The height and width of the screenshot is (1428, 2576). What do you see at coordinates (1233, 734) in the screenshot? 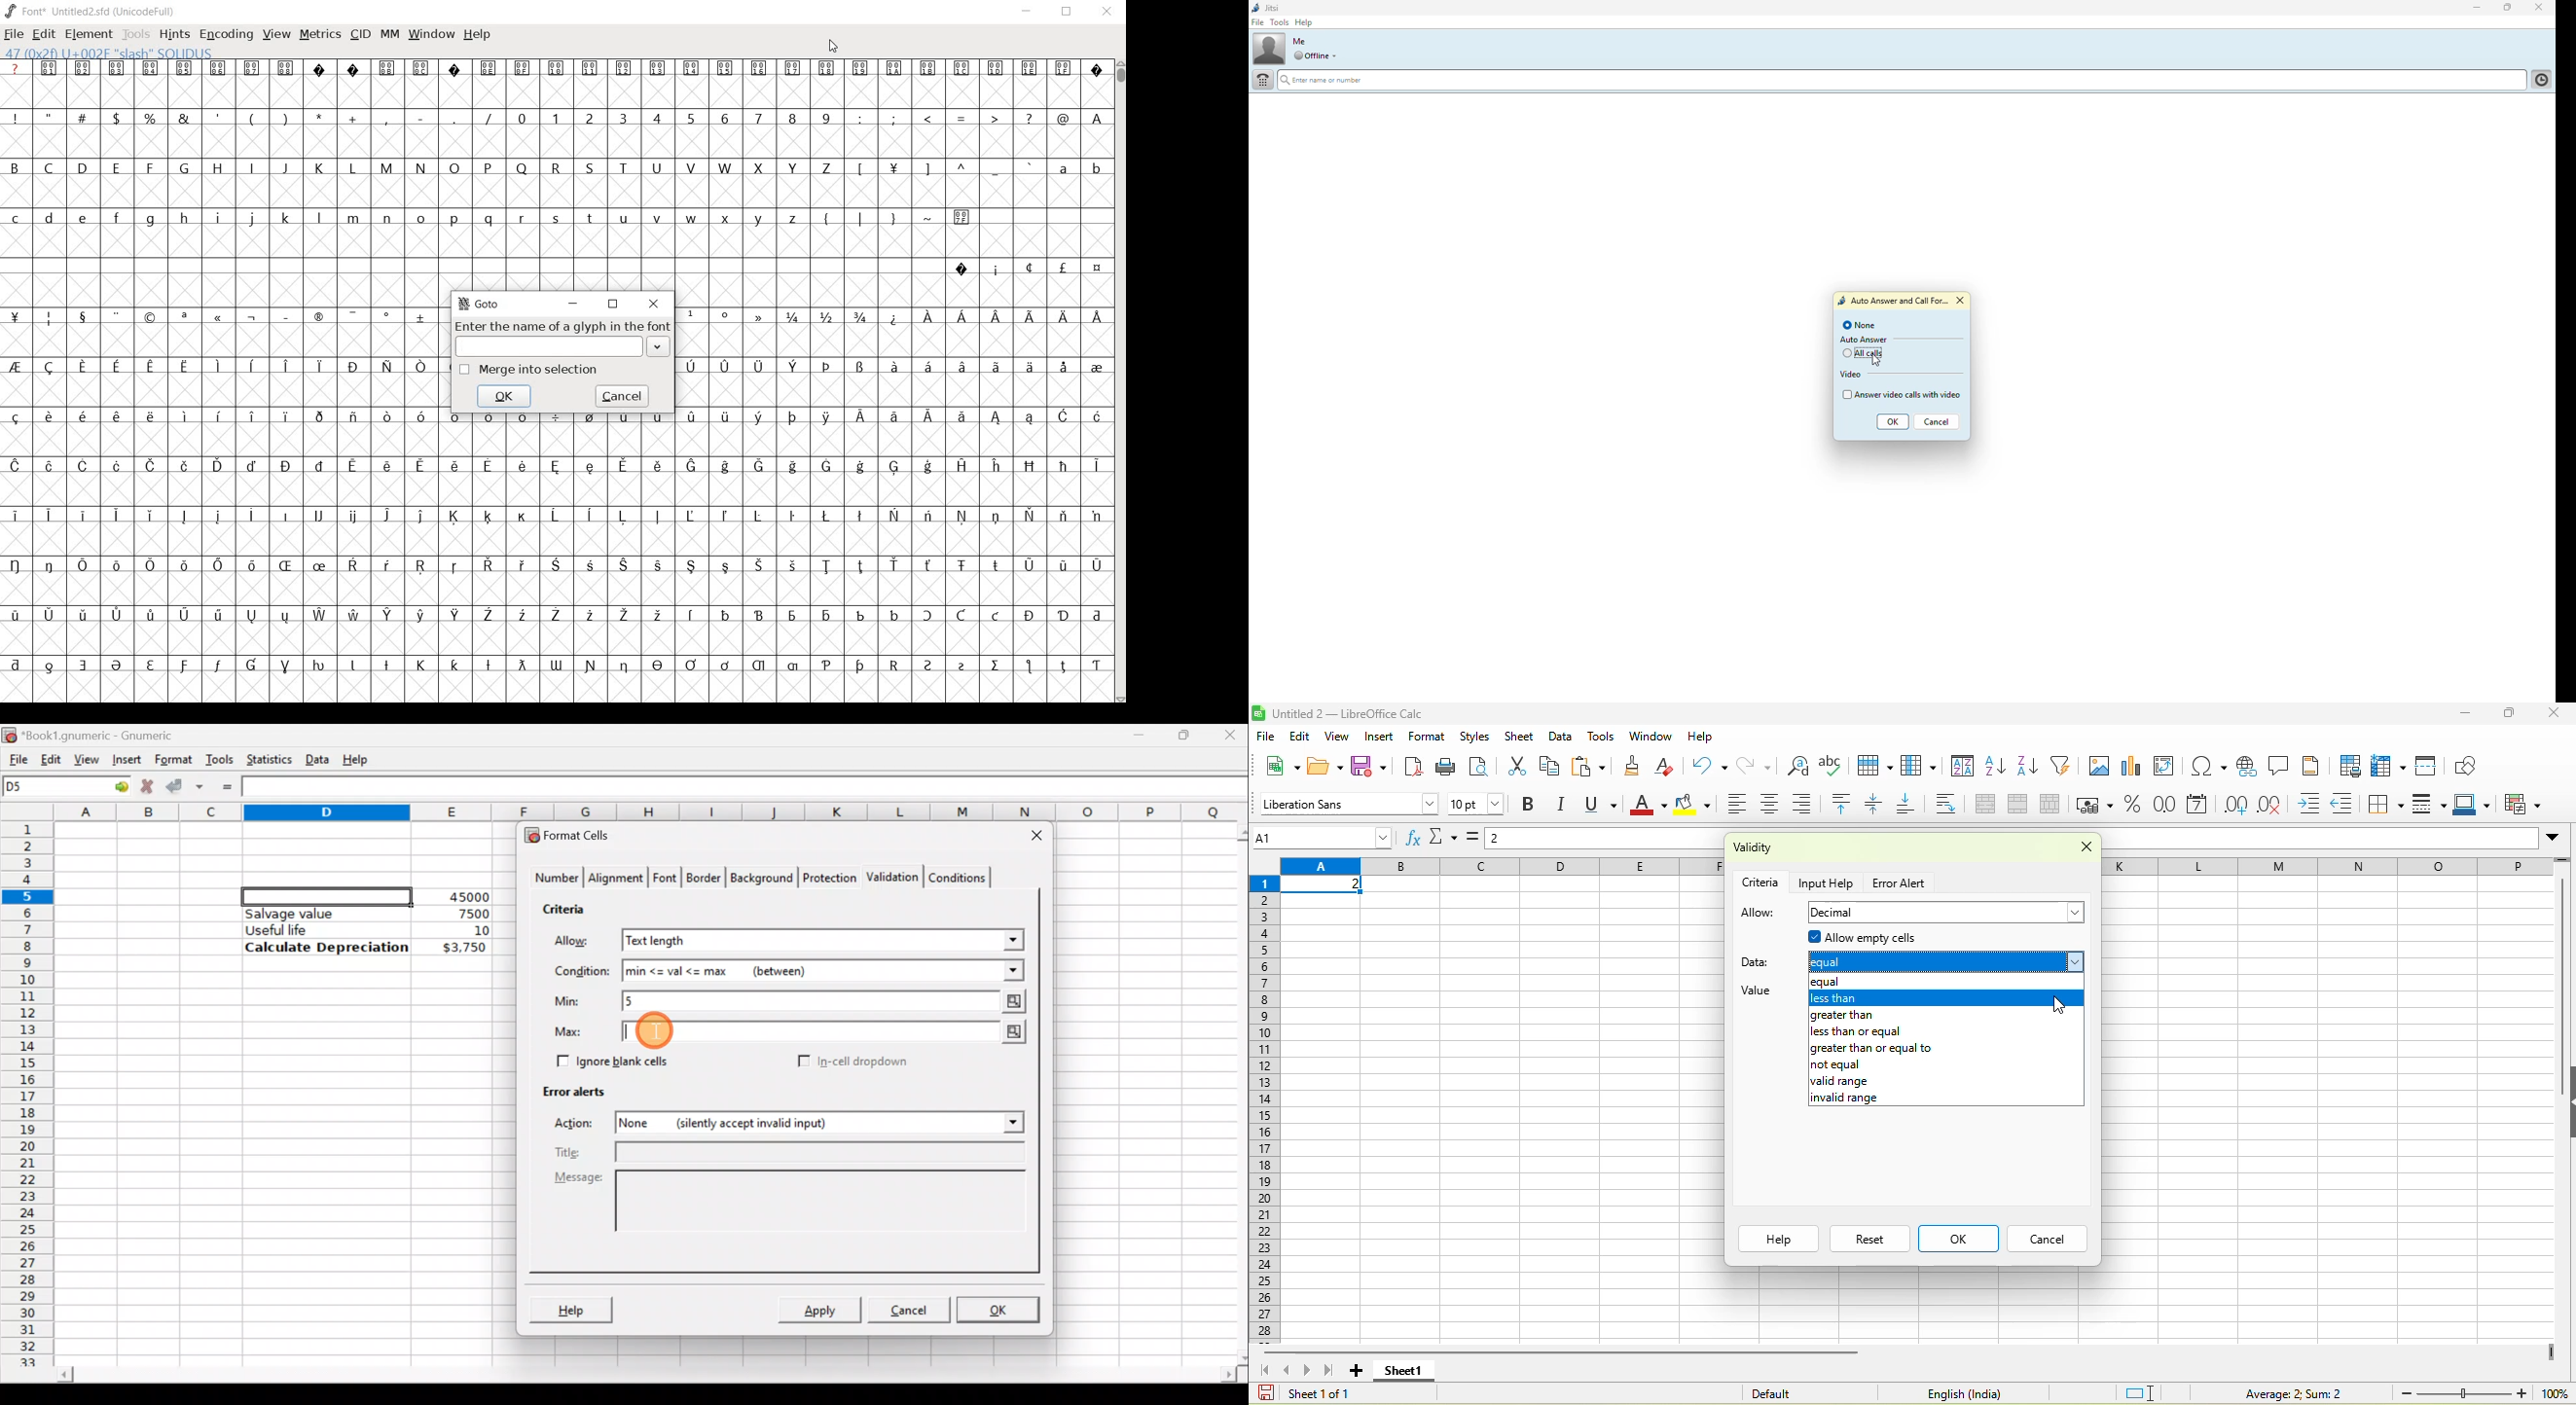
I see `Close` at bounding box center [1233, 734].